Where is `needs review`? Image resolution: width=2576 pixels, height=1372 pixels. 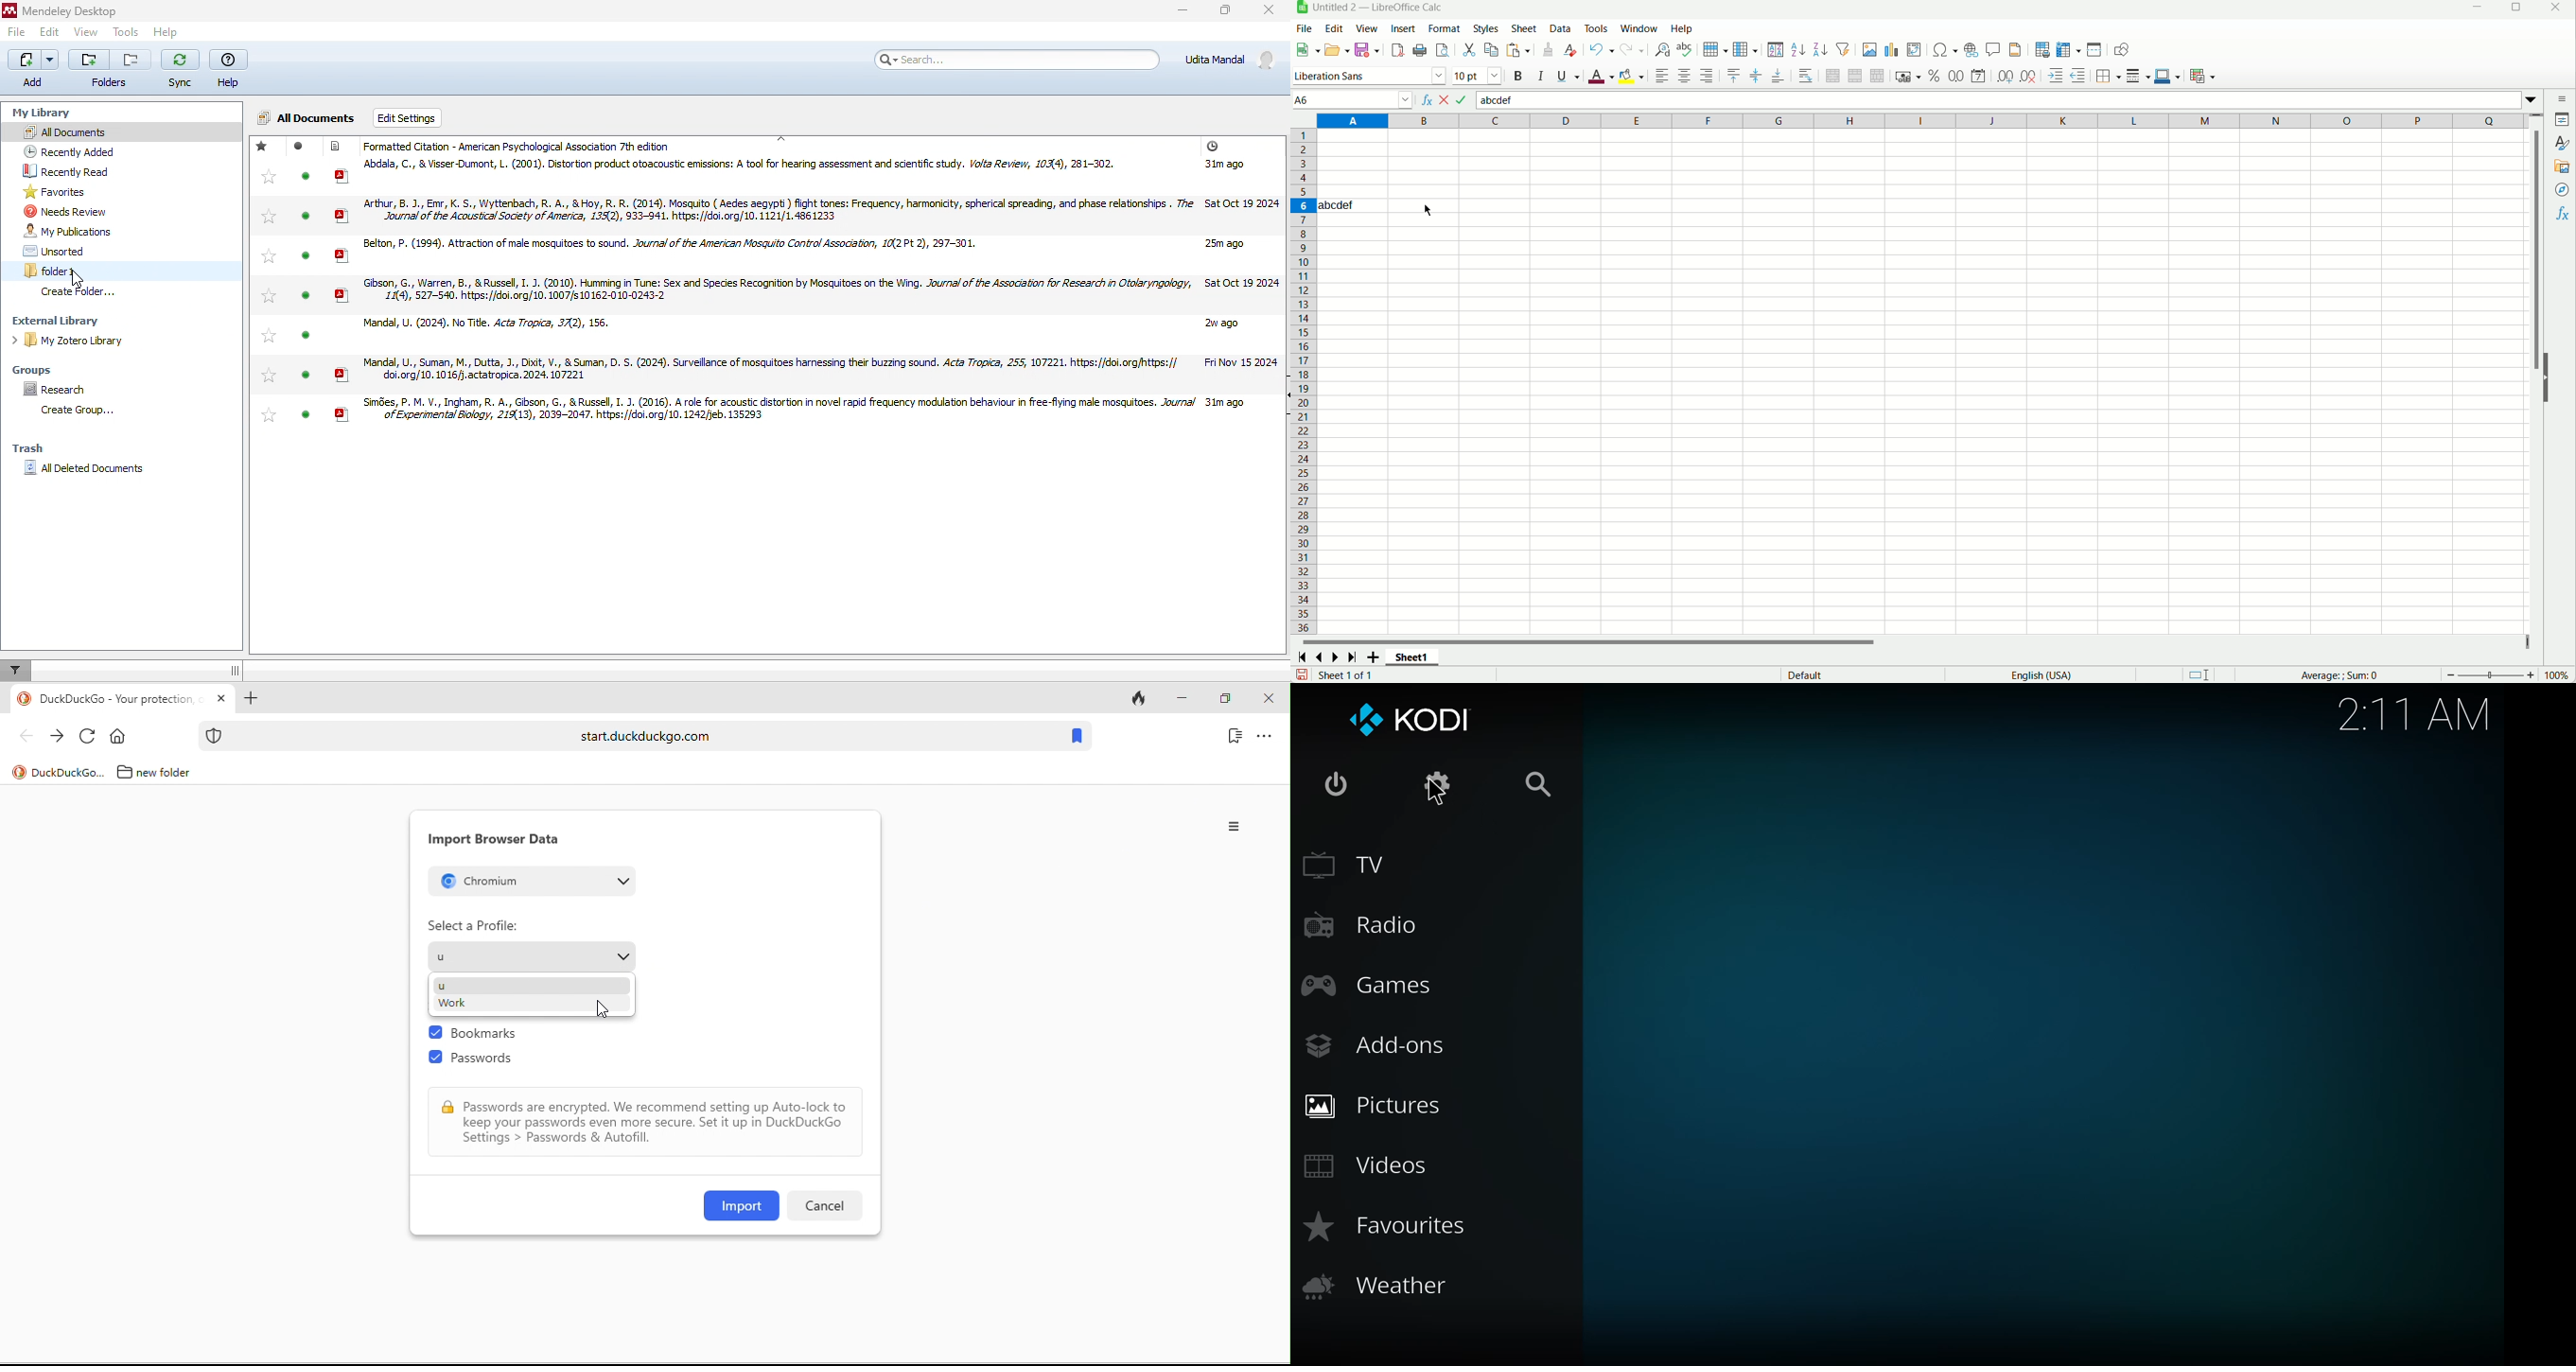 needs review is located at coordinates (66, 213).